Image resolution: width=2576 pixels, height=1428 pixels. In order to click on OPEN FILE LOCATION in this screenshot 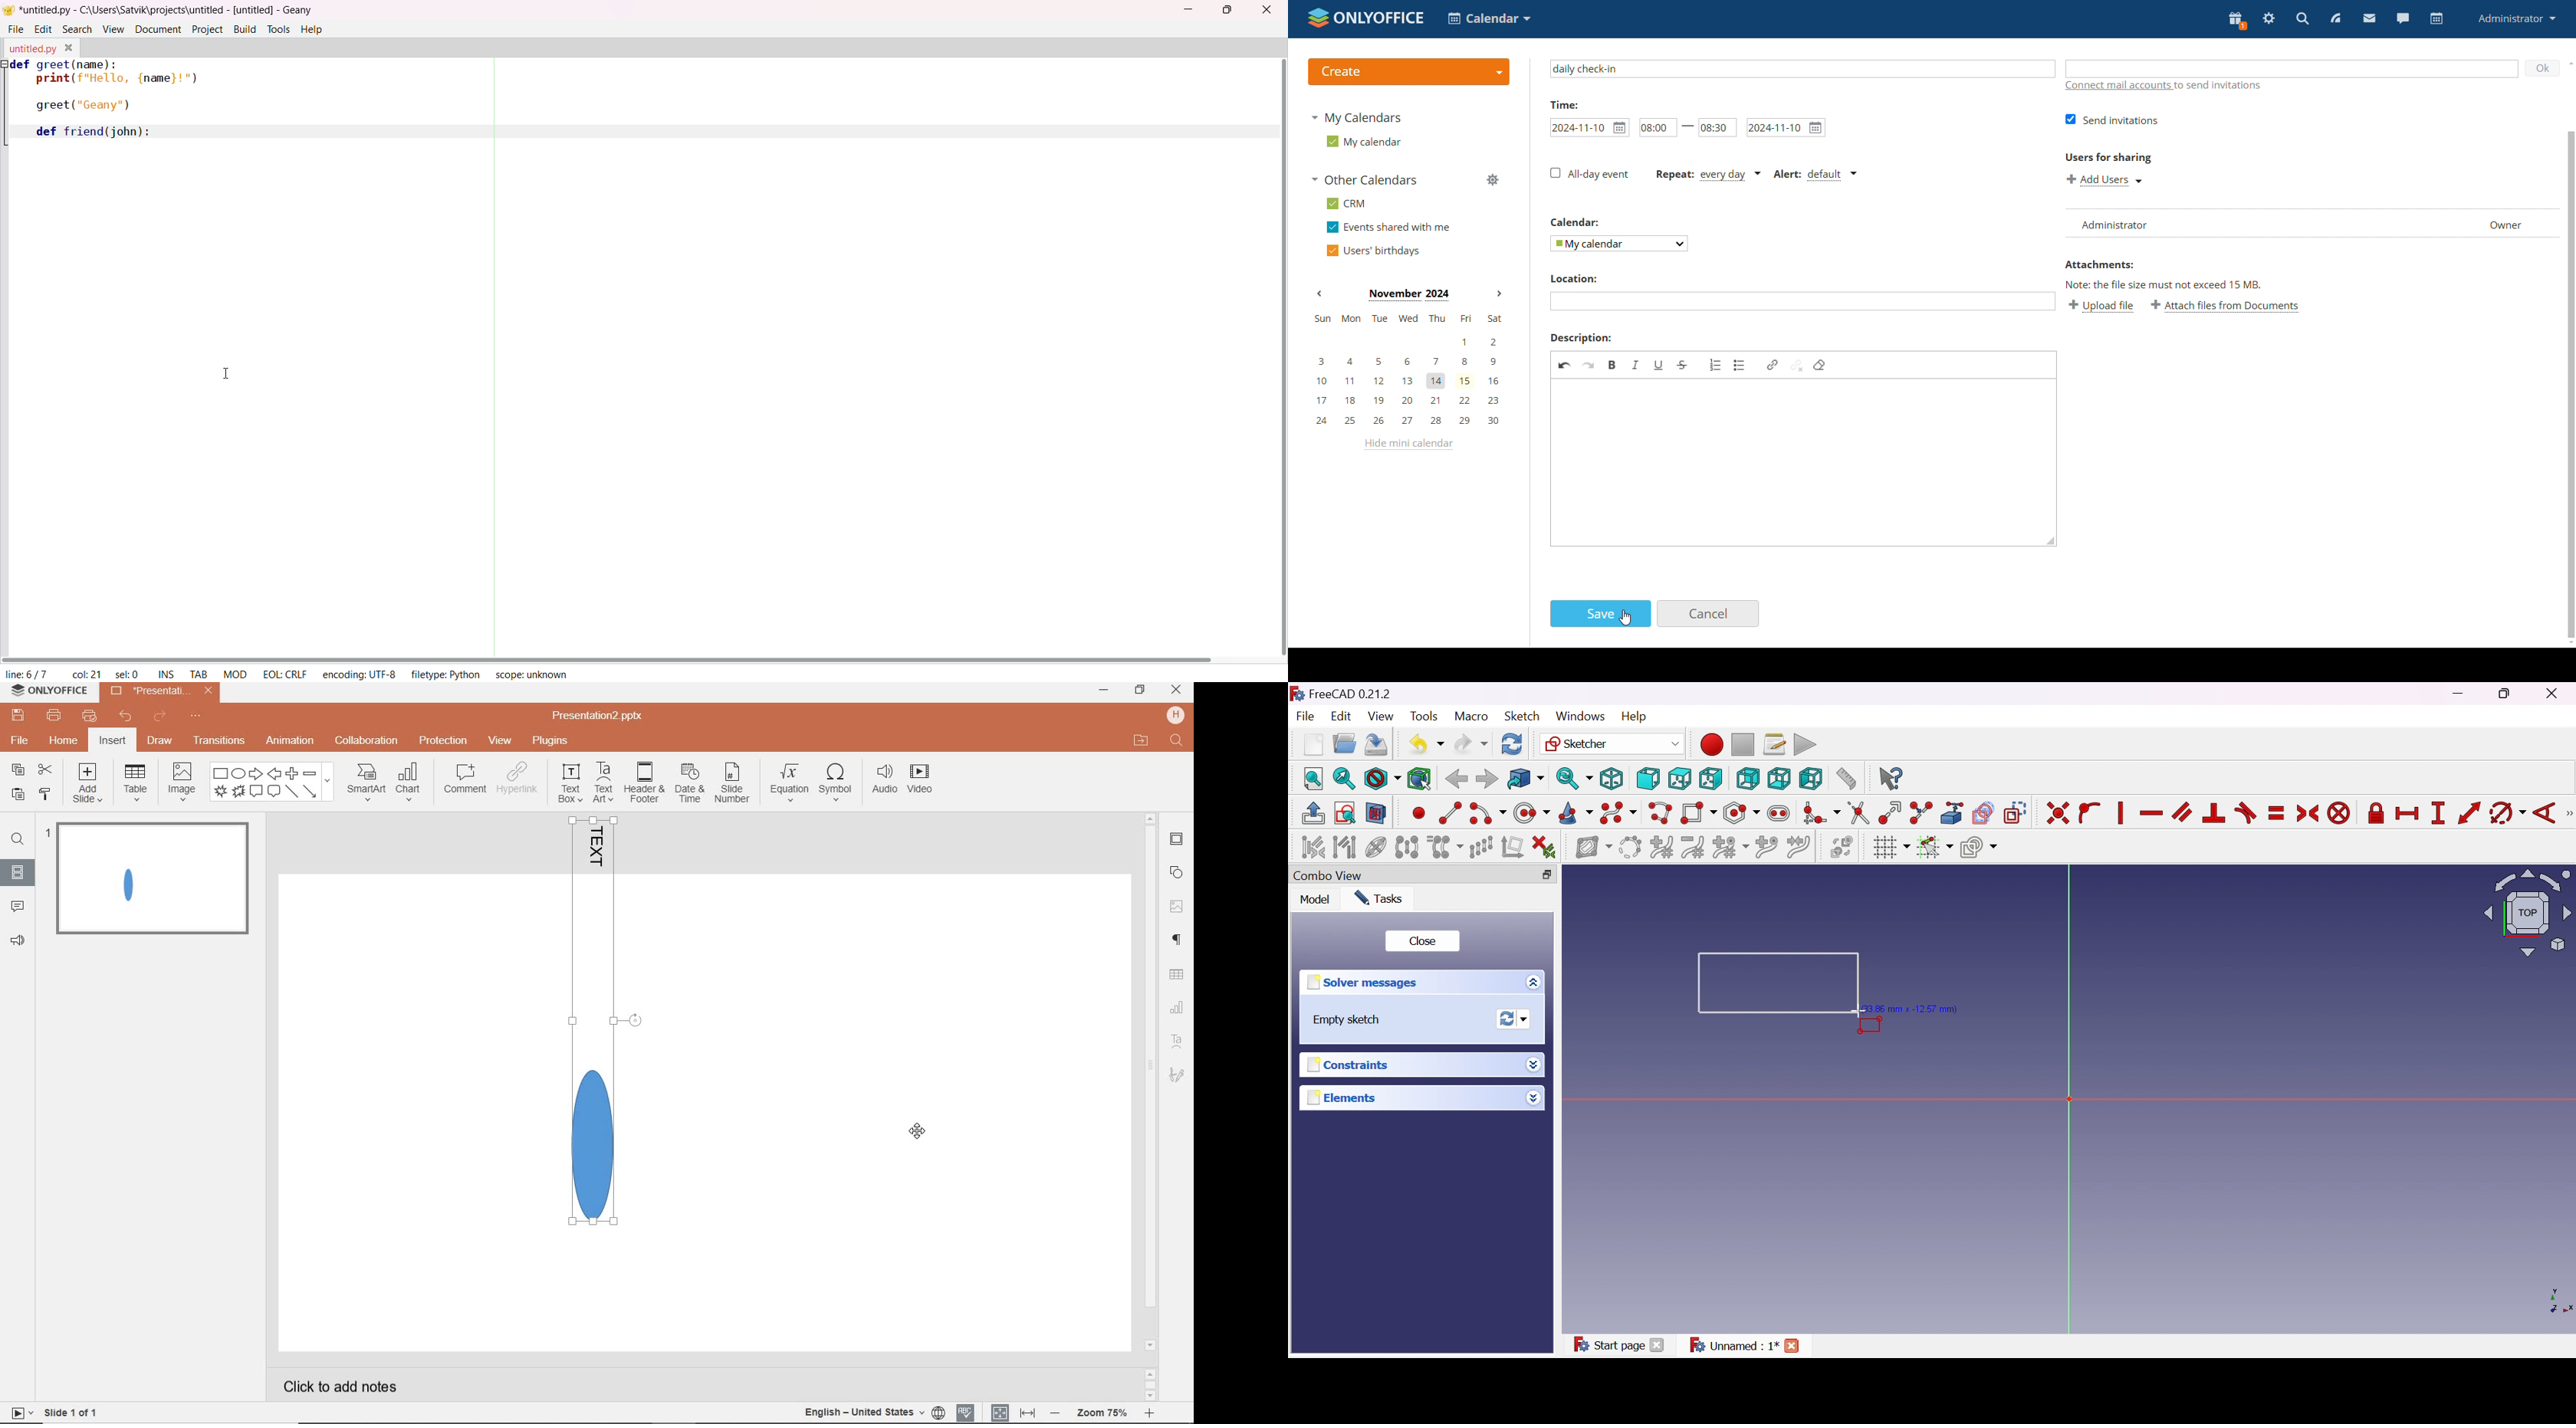, I will do `click(1140, 738)`.